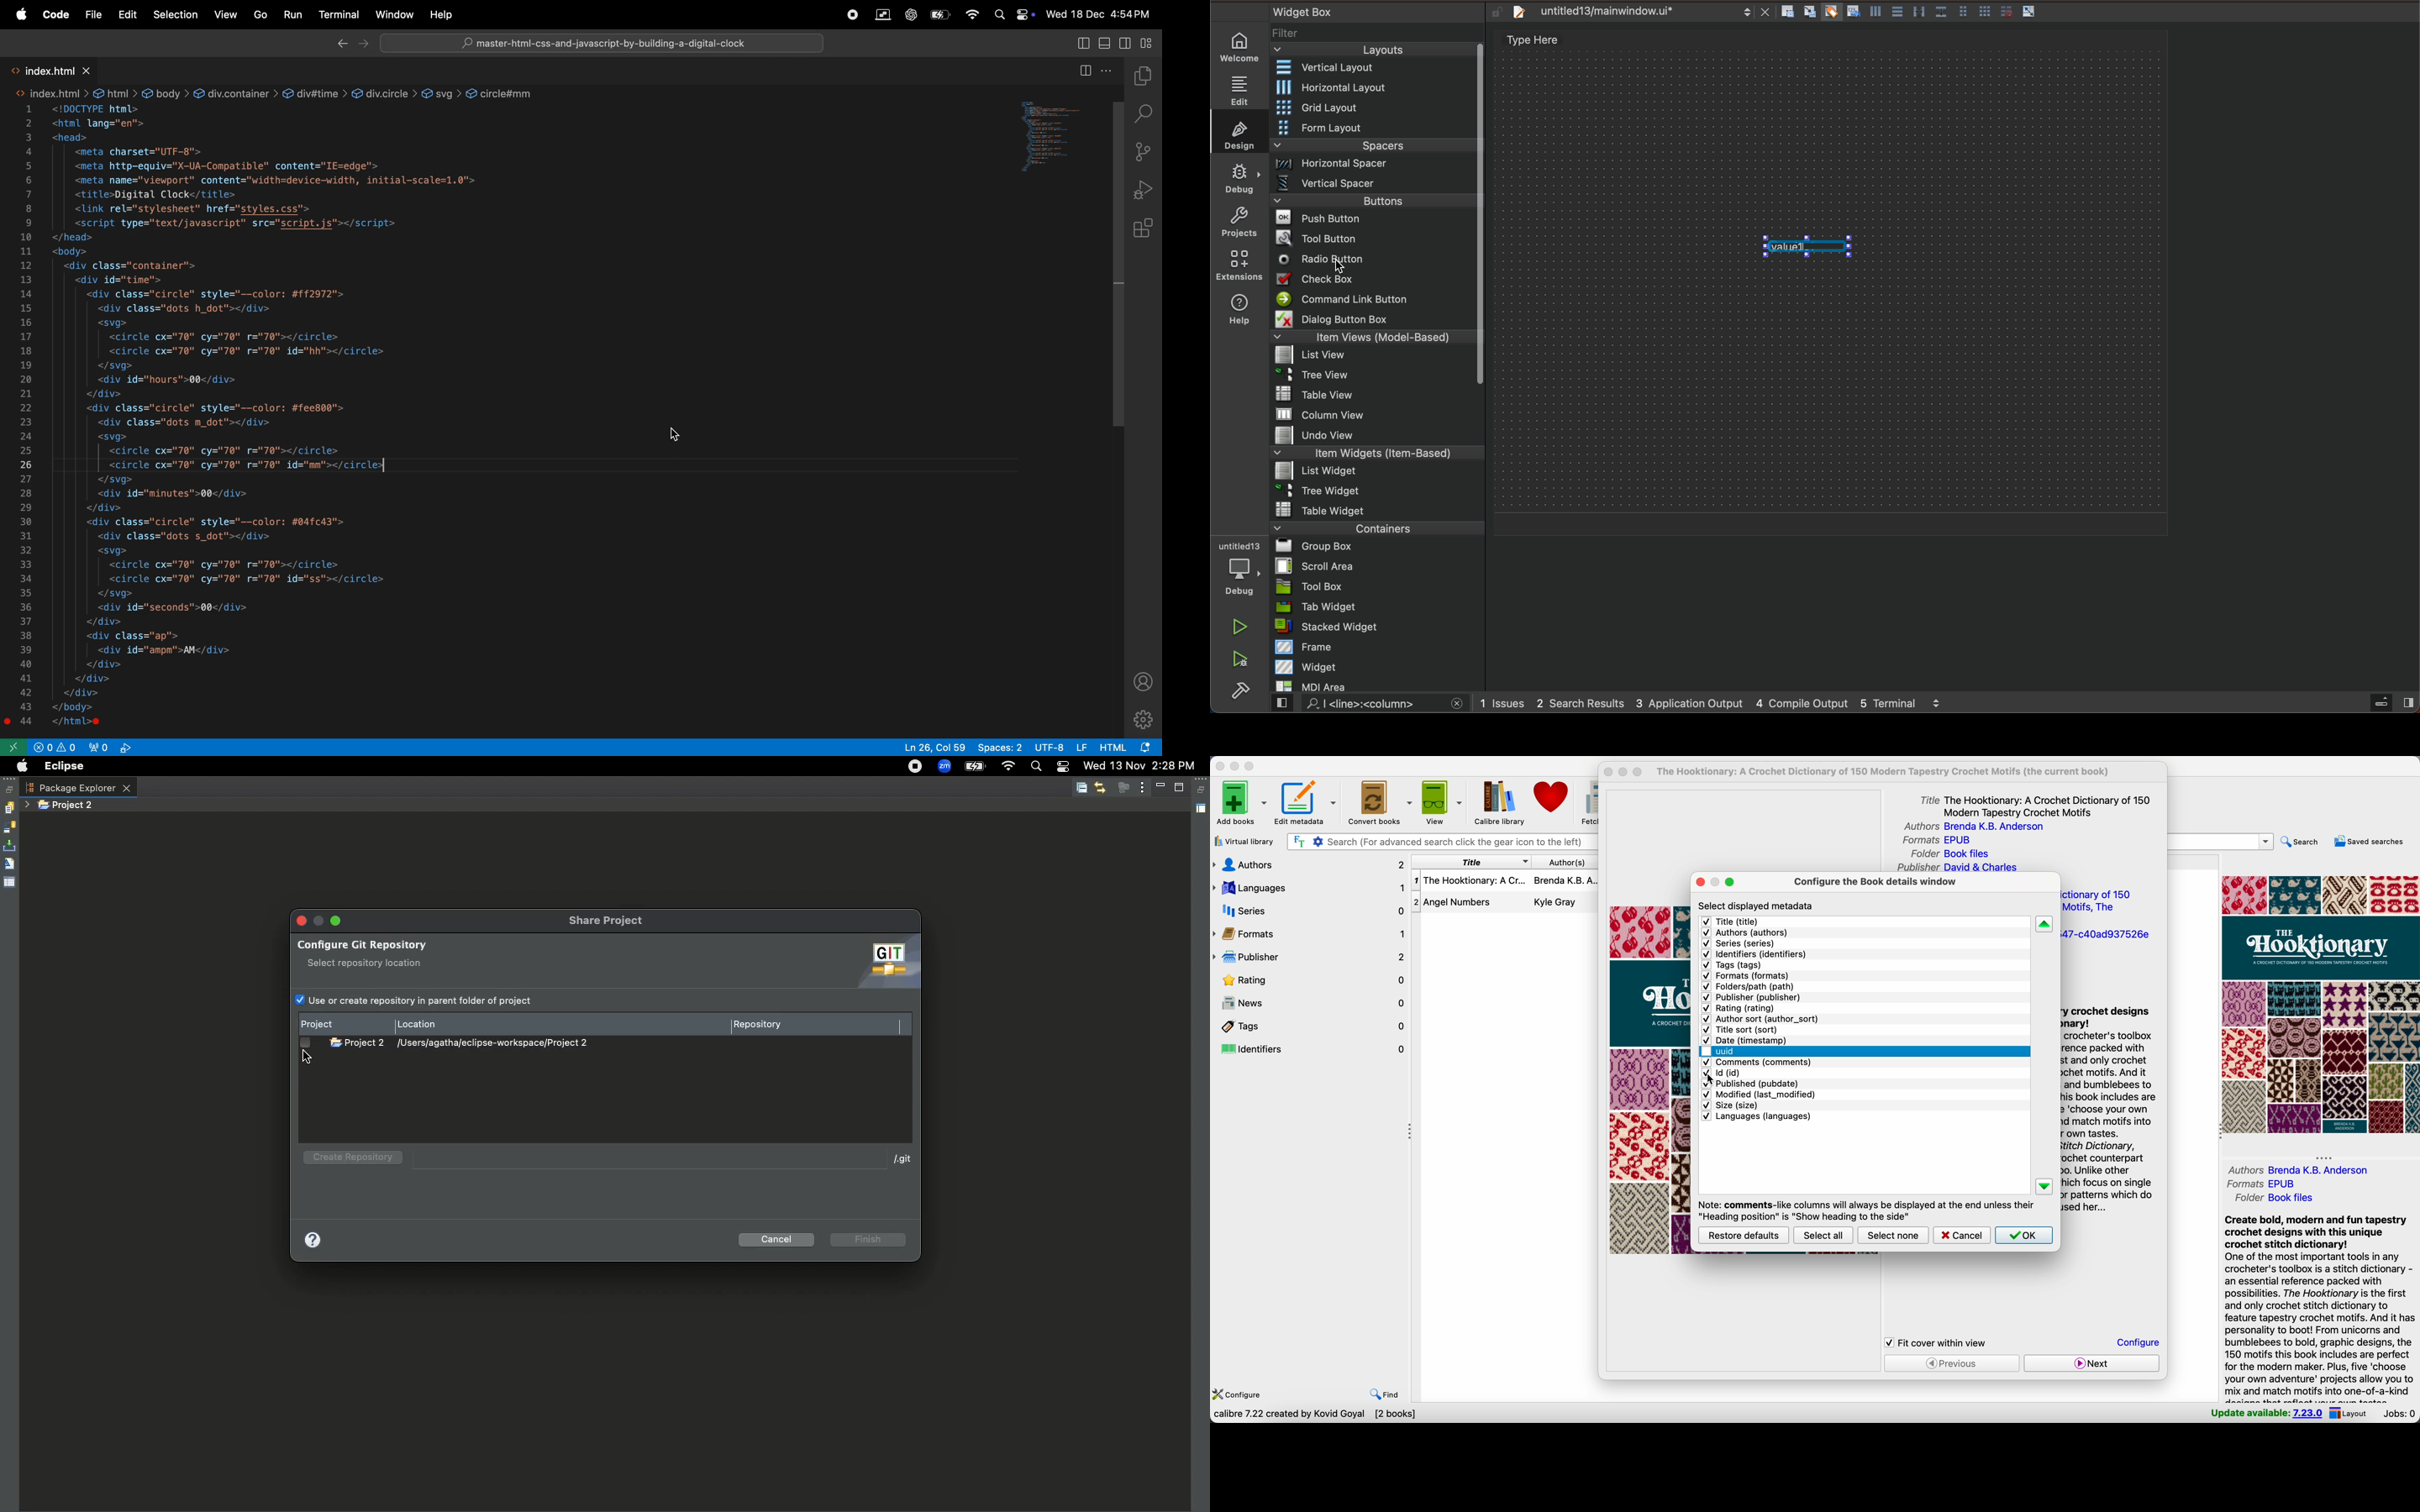  What do you see at coordinates (1371, 378) in the screenshot?
I see `` at bounding box center [1371, 378].